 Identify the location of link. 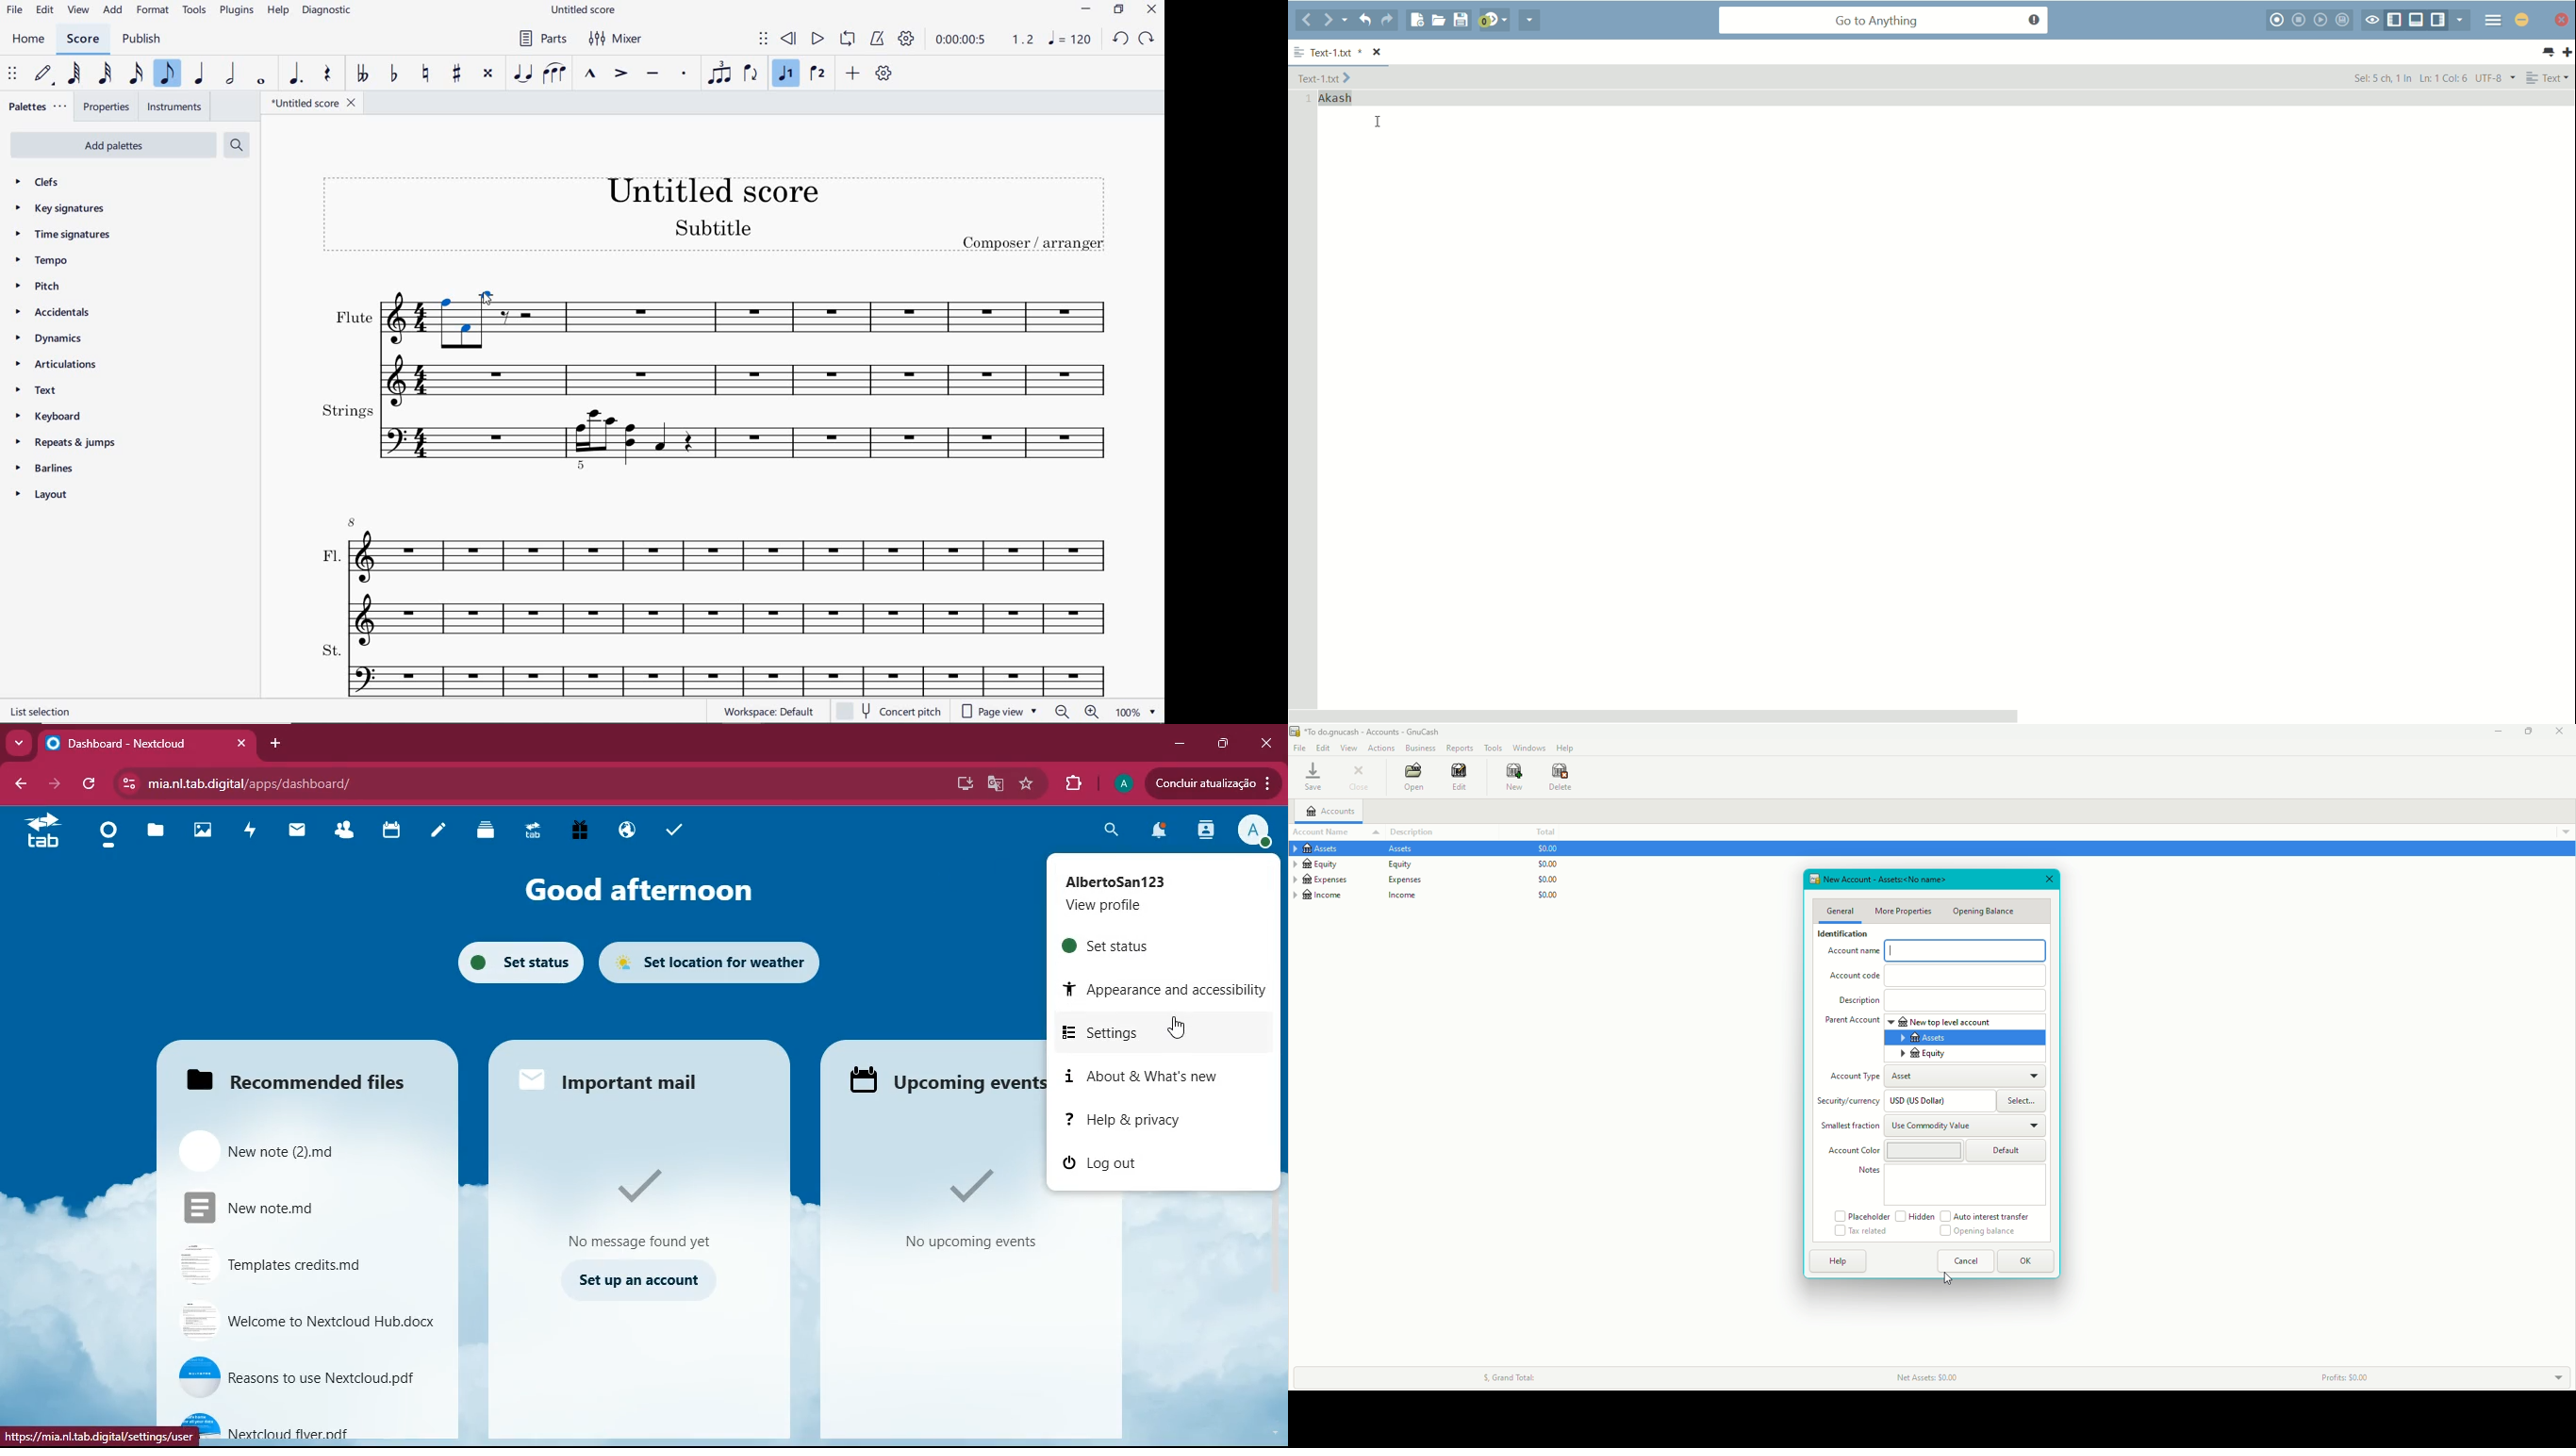
(77, 1437).